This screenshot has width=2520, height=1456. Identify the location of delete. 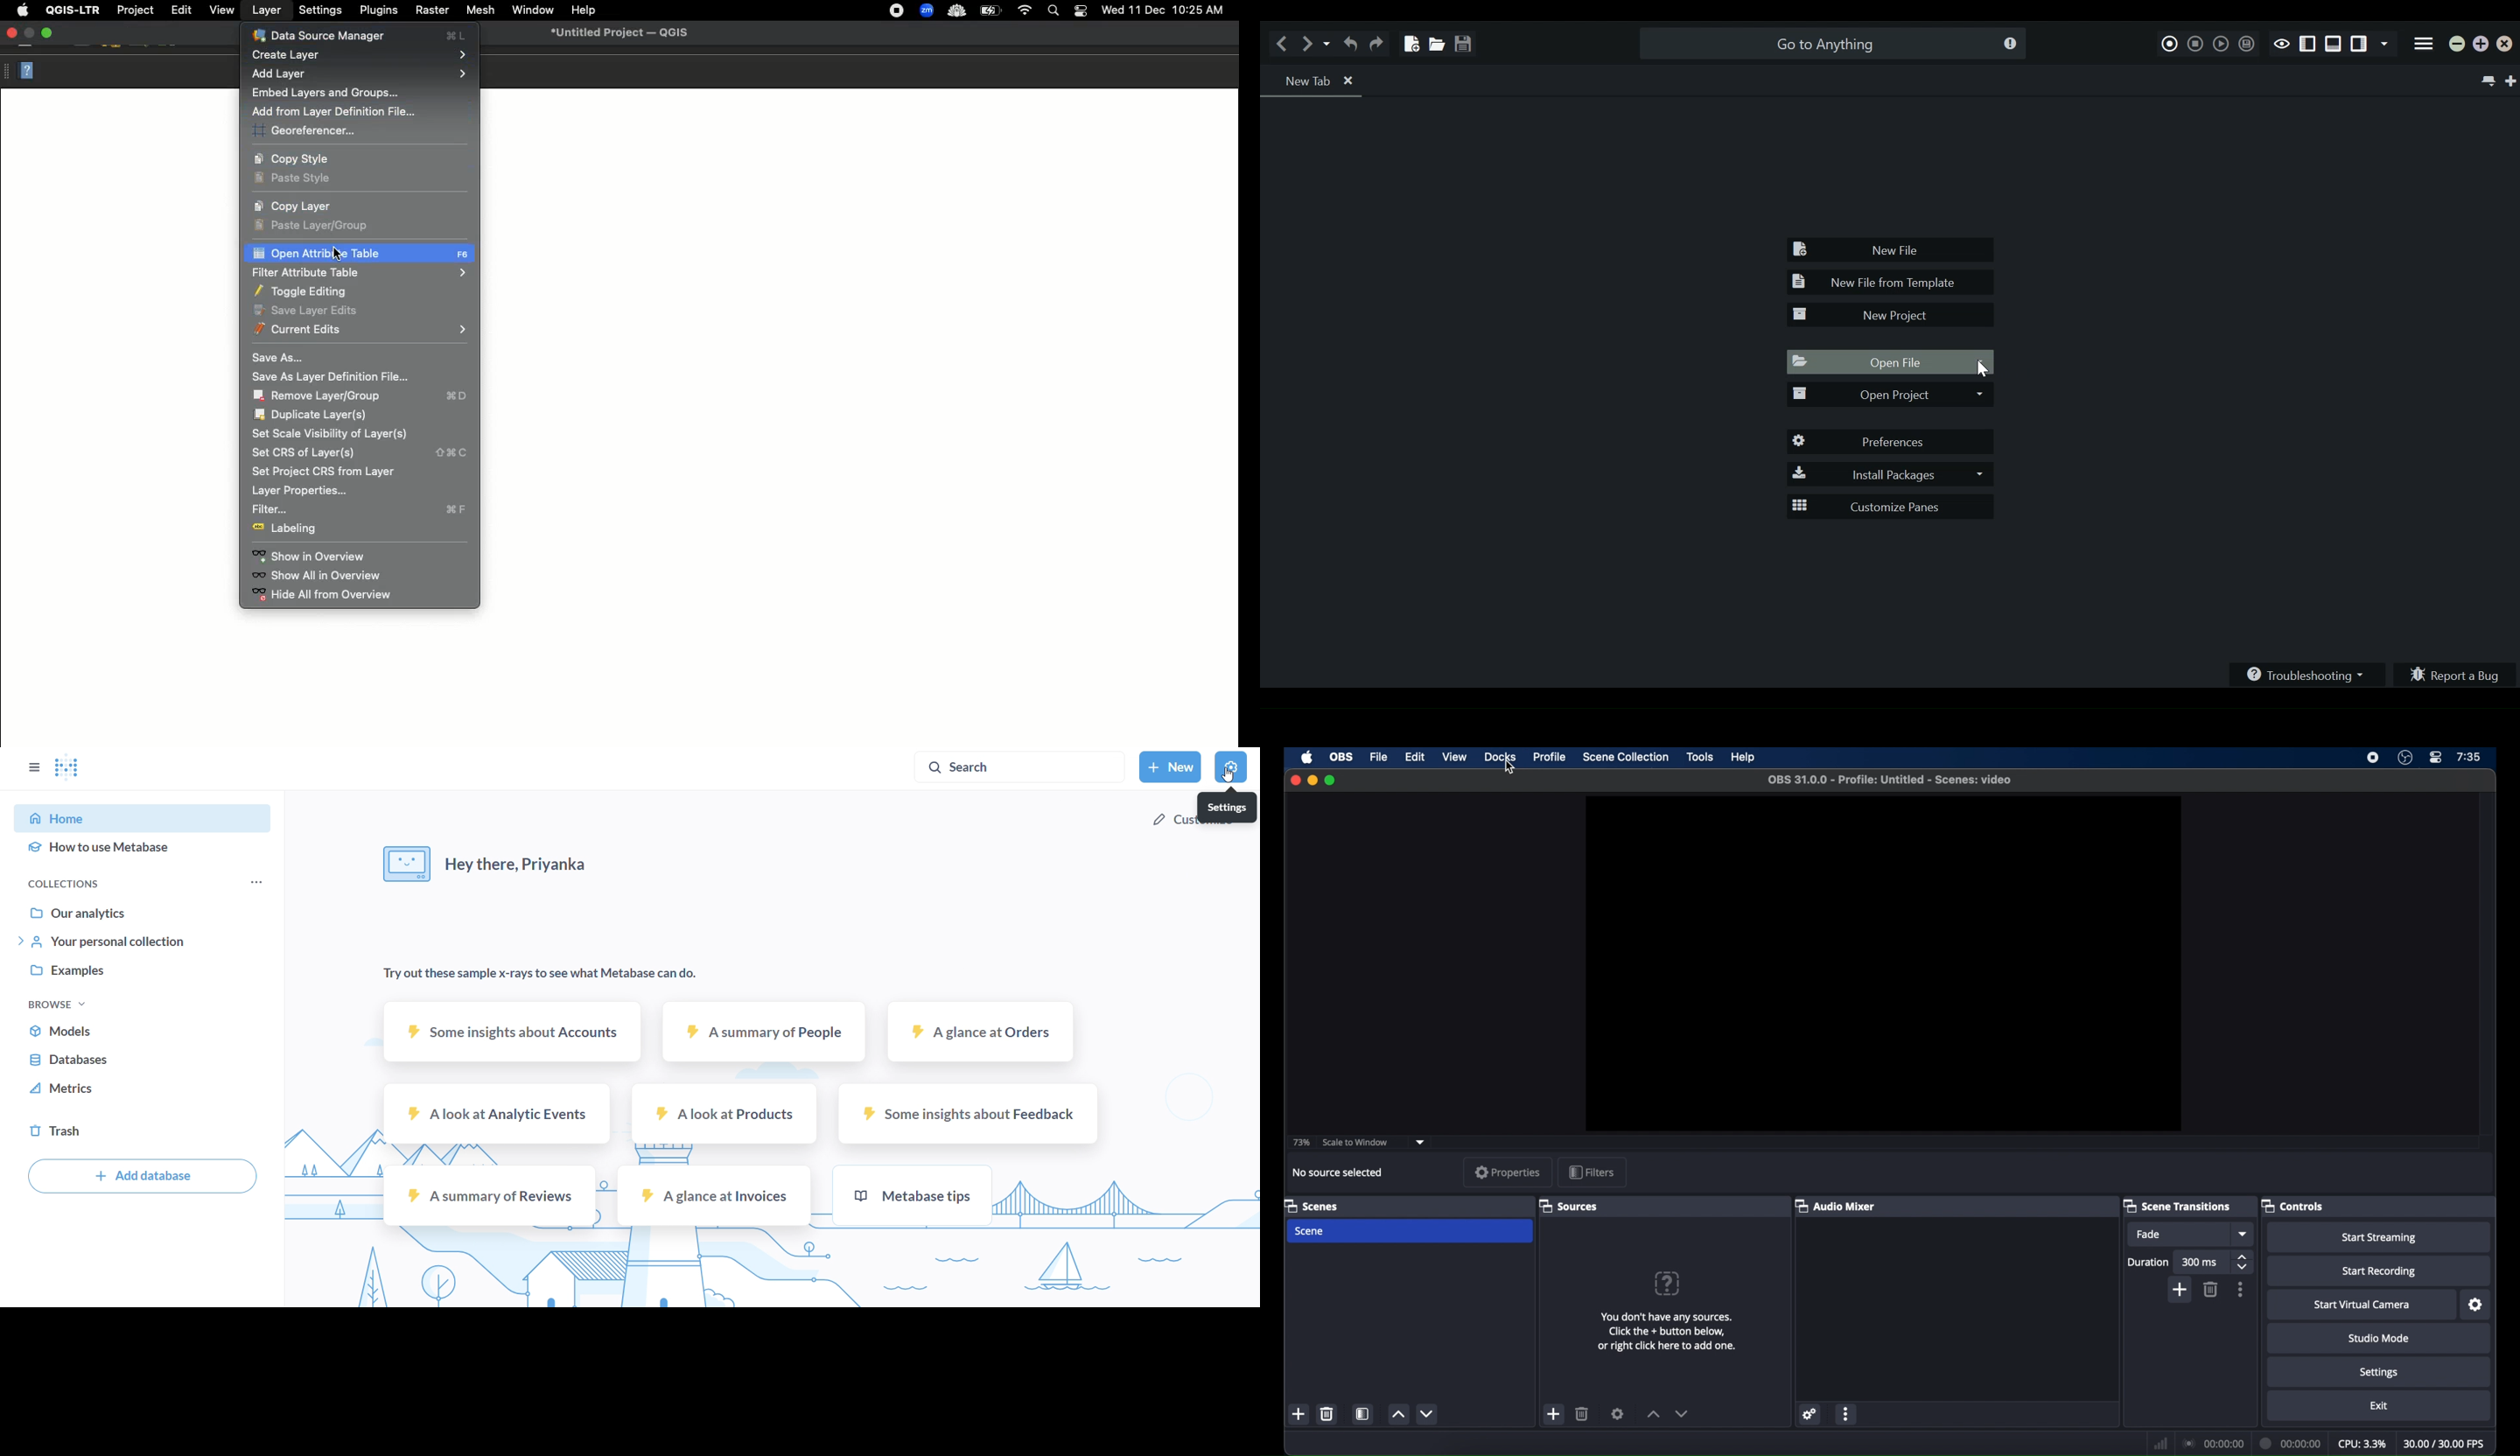
(1582, 1413).